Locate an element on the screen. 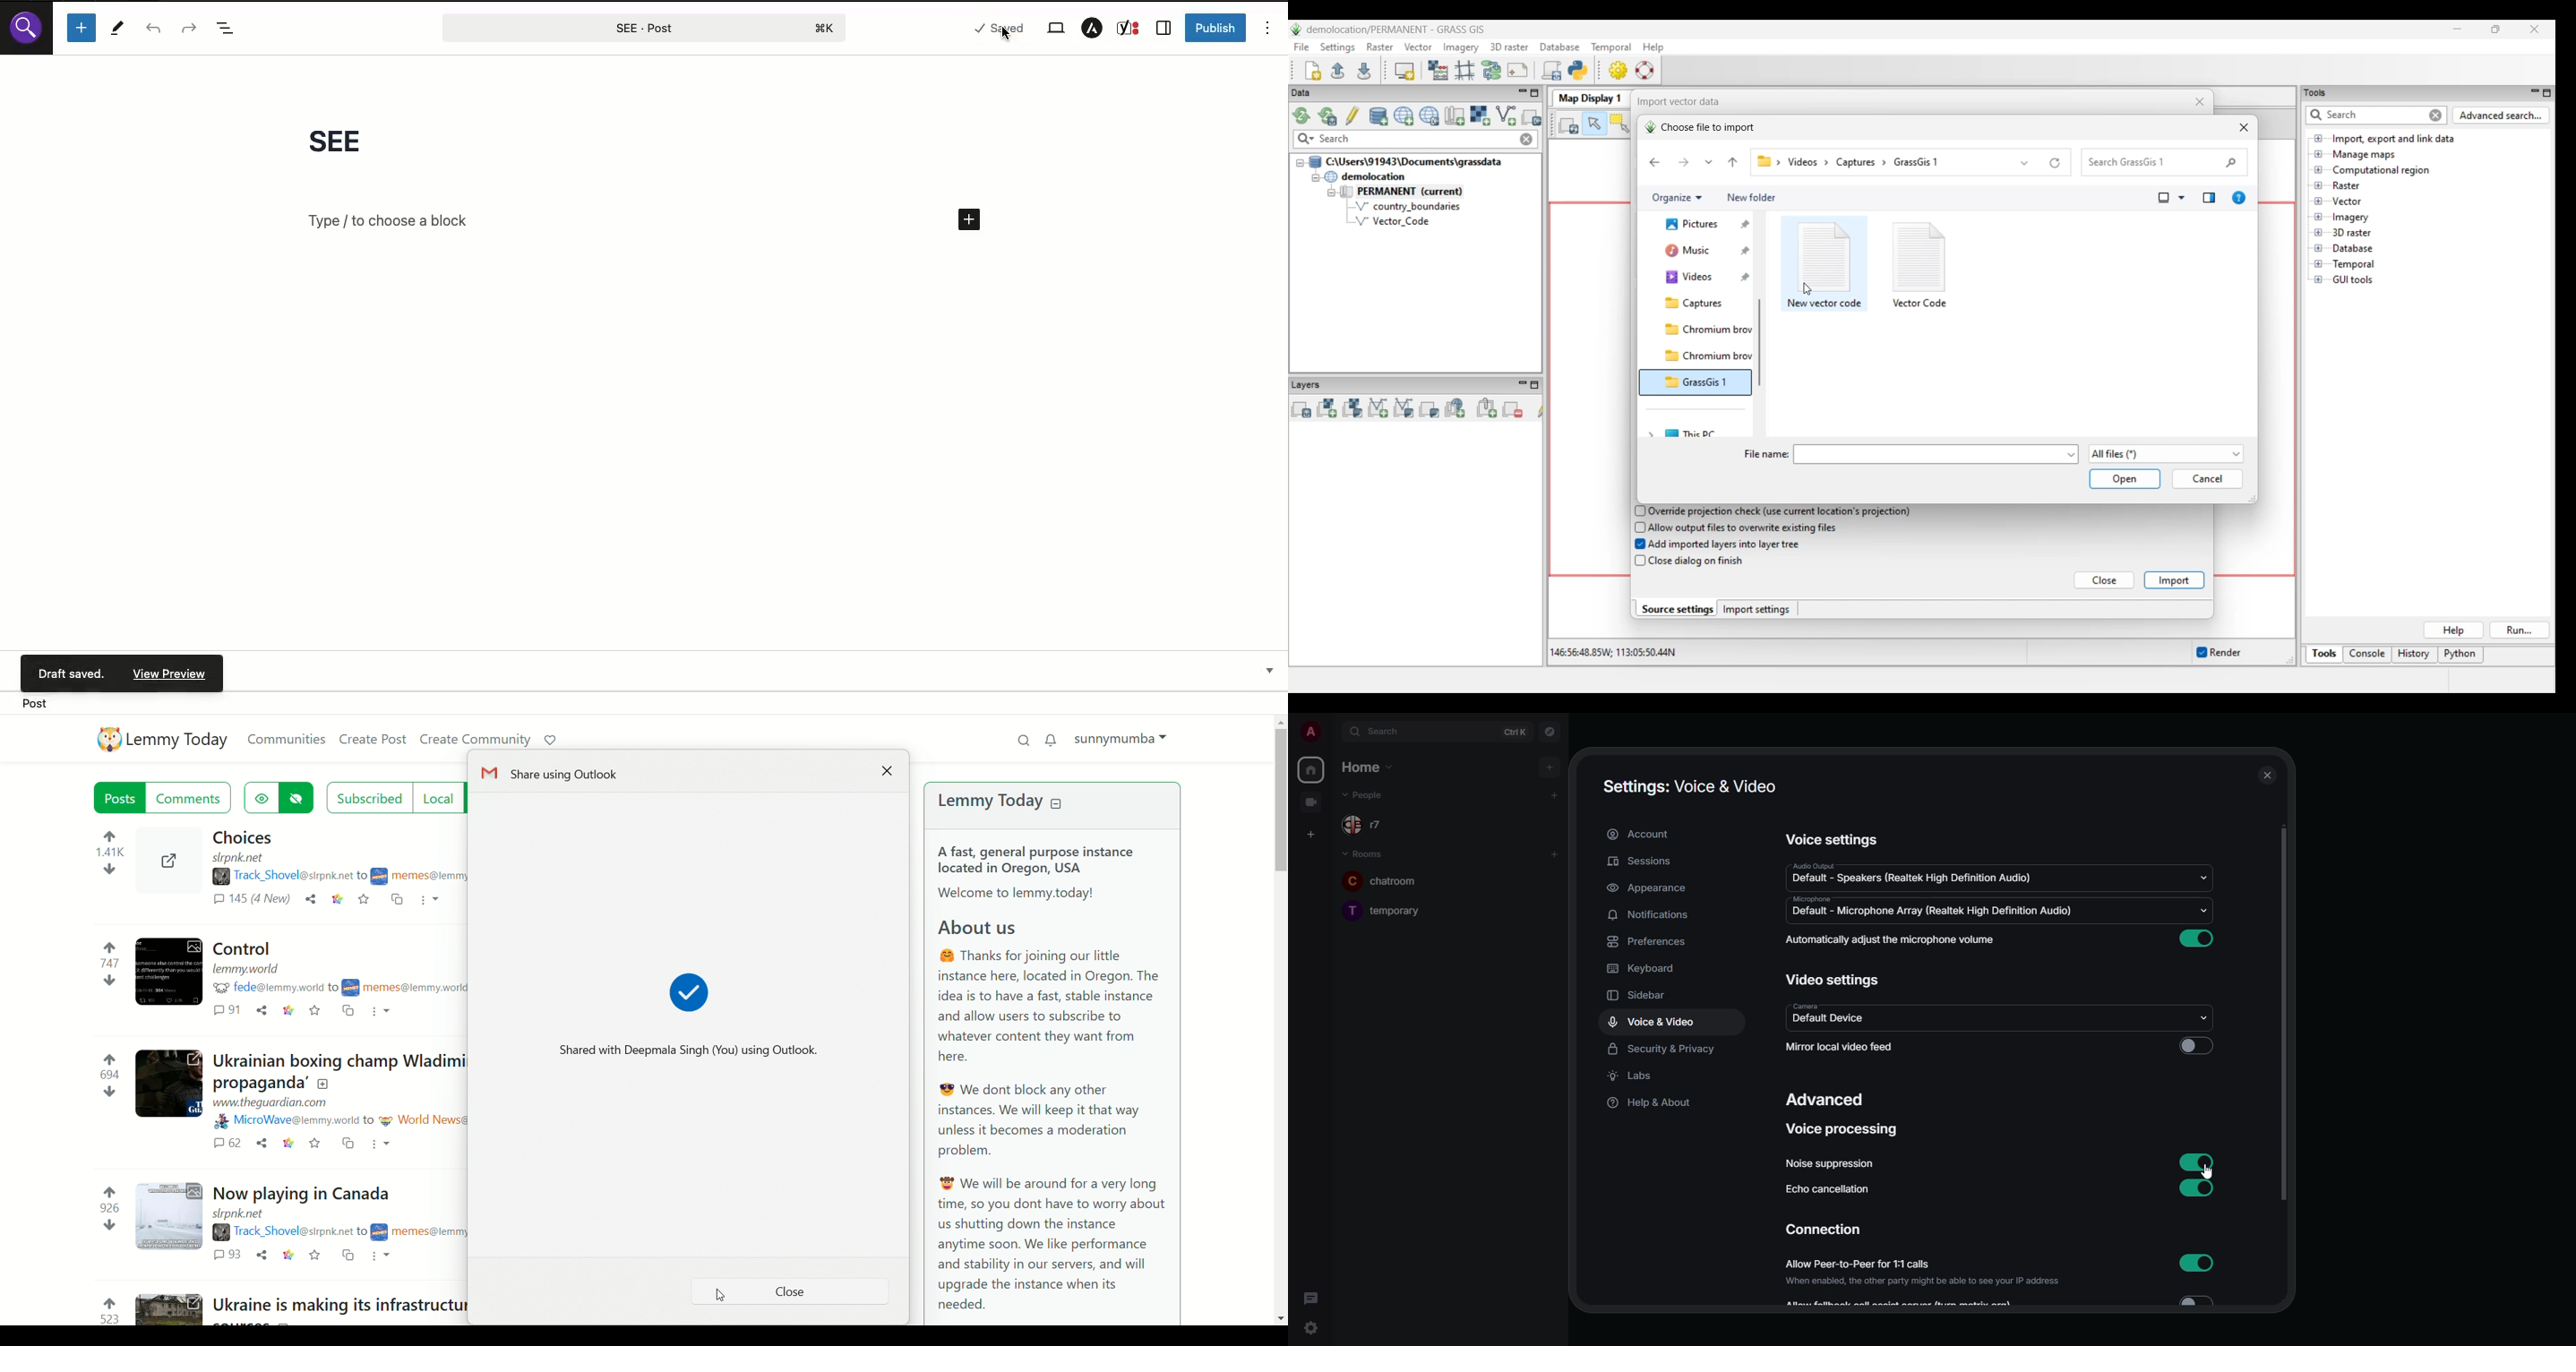 The width and height of the screenshot is (2576, 1372). account is located at coordinates (1644, 834).